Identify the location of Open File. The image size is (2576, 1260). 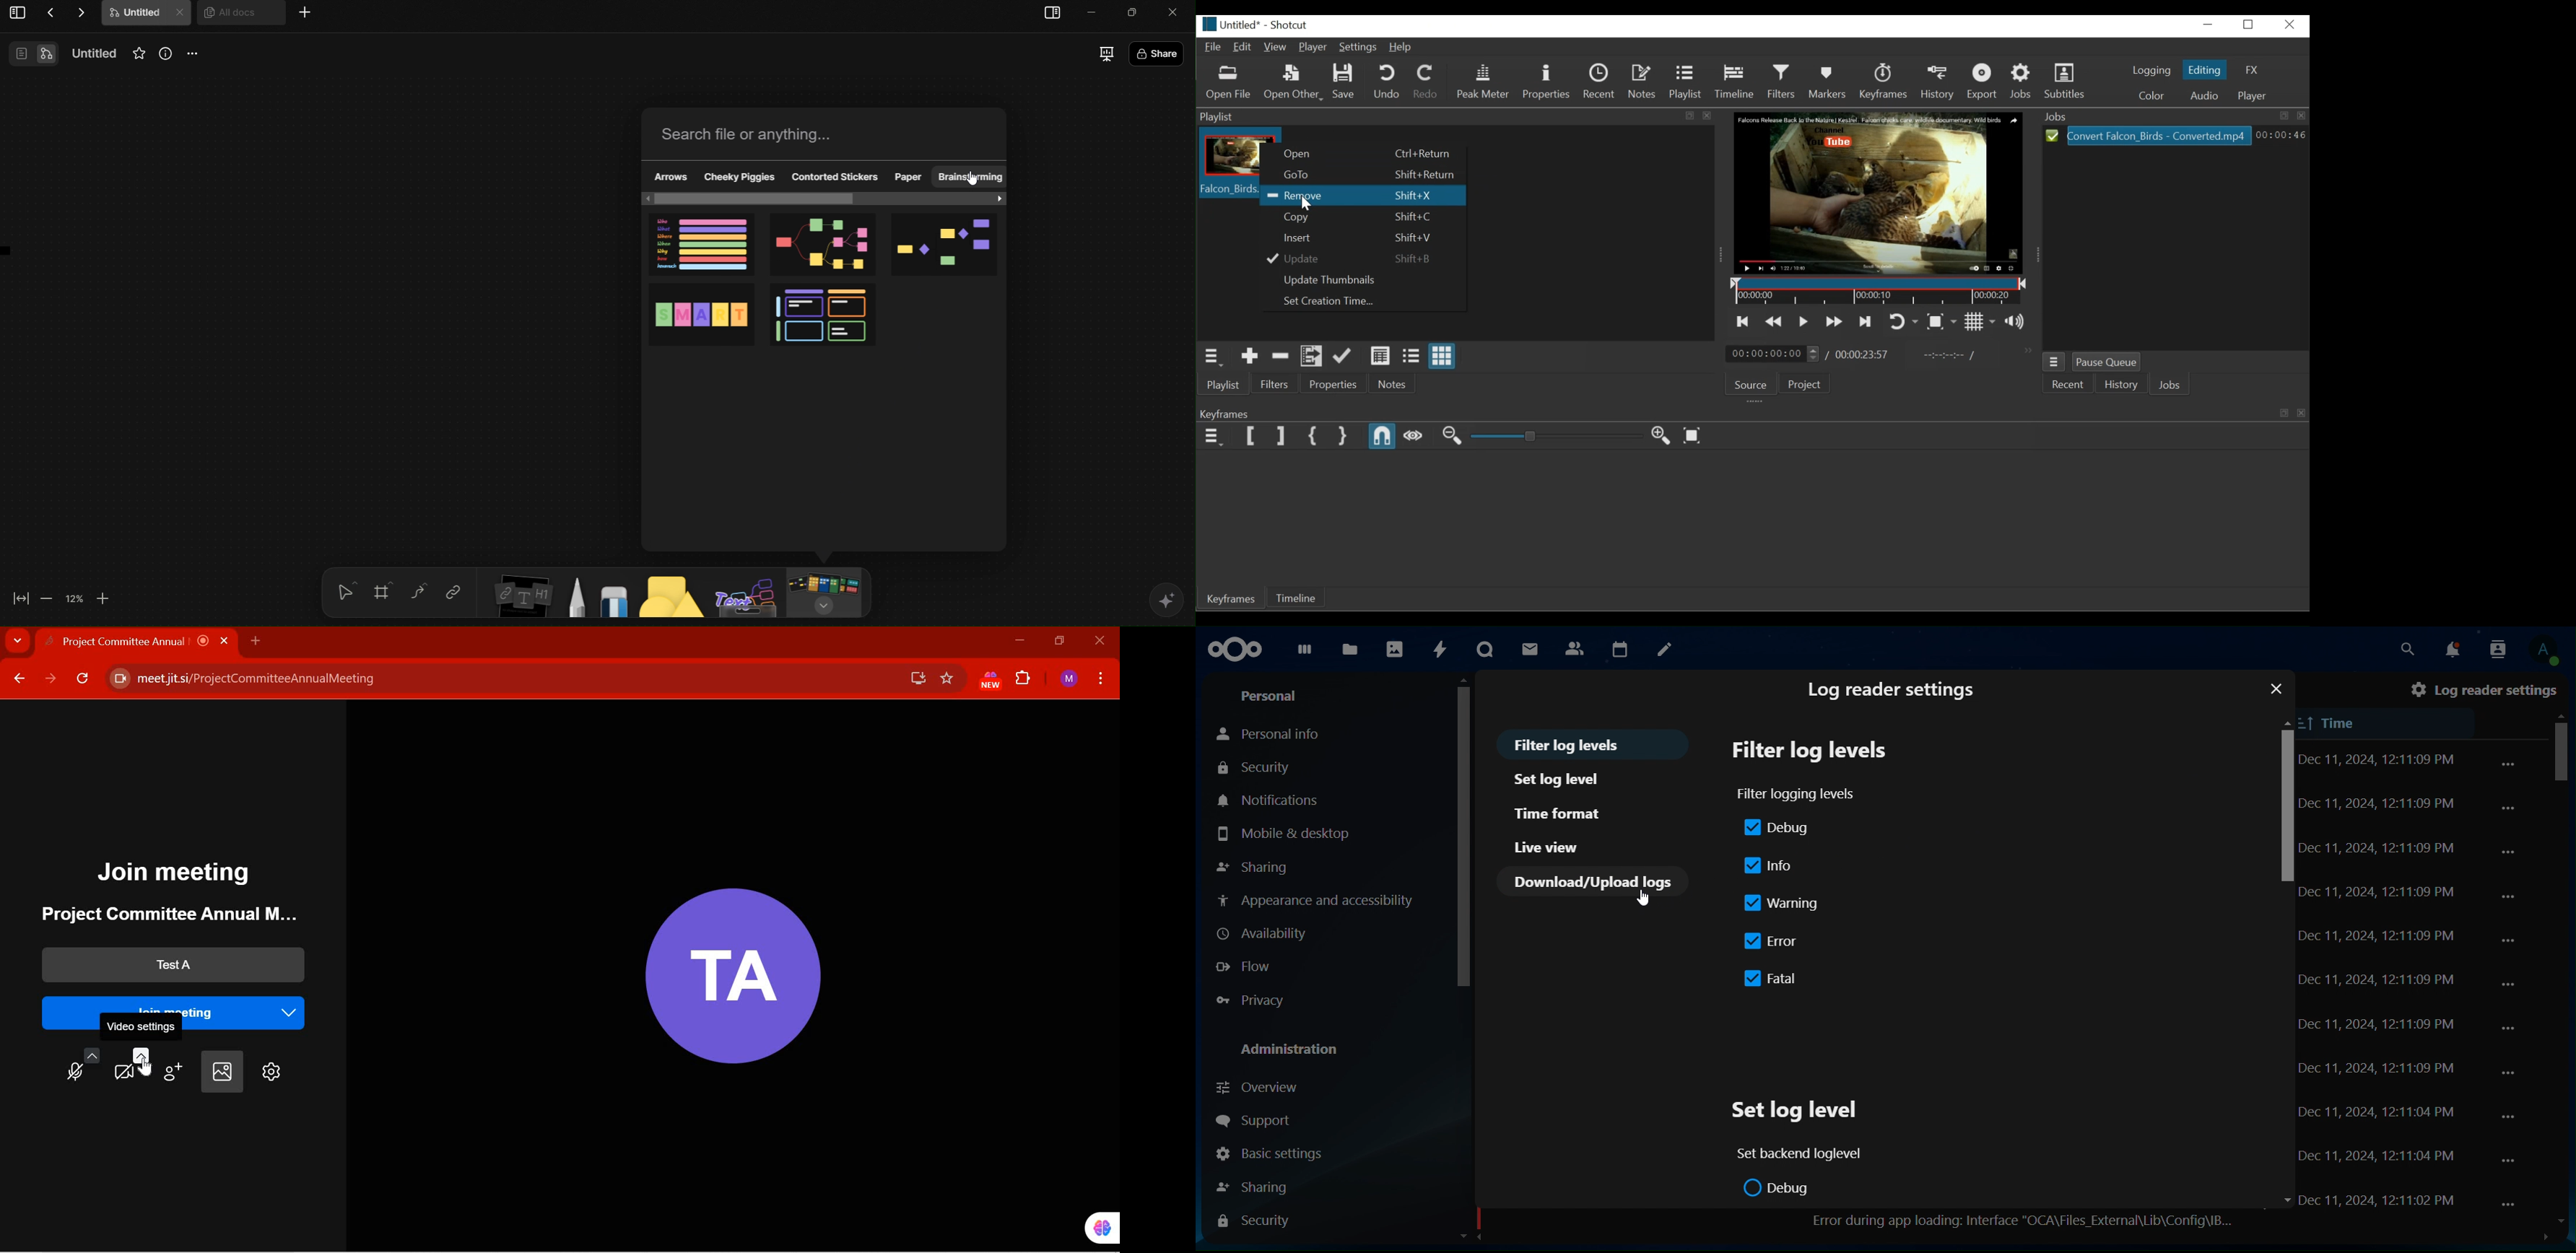
(1228, 82).